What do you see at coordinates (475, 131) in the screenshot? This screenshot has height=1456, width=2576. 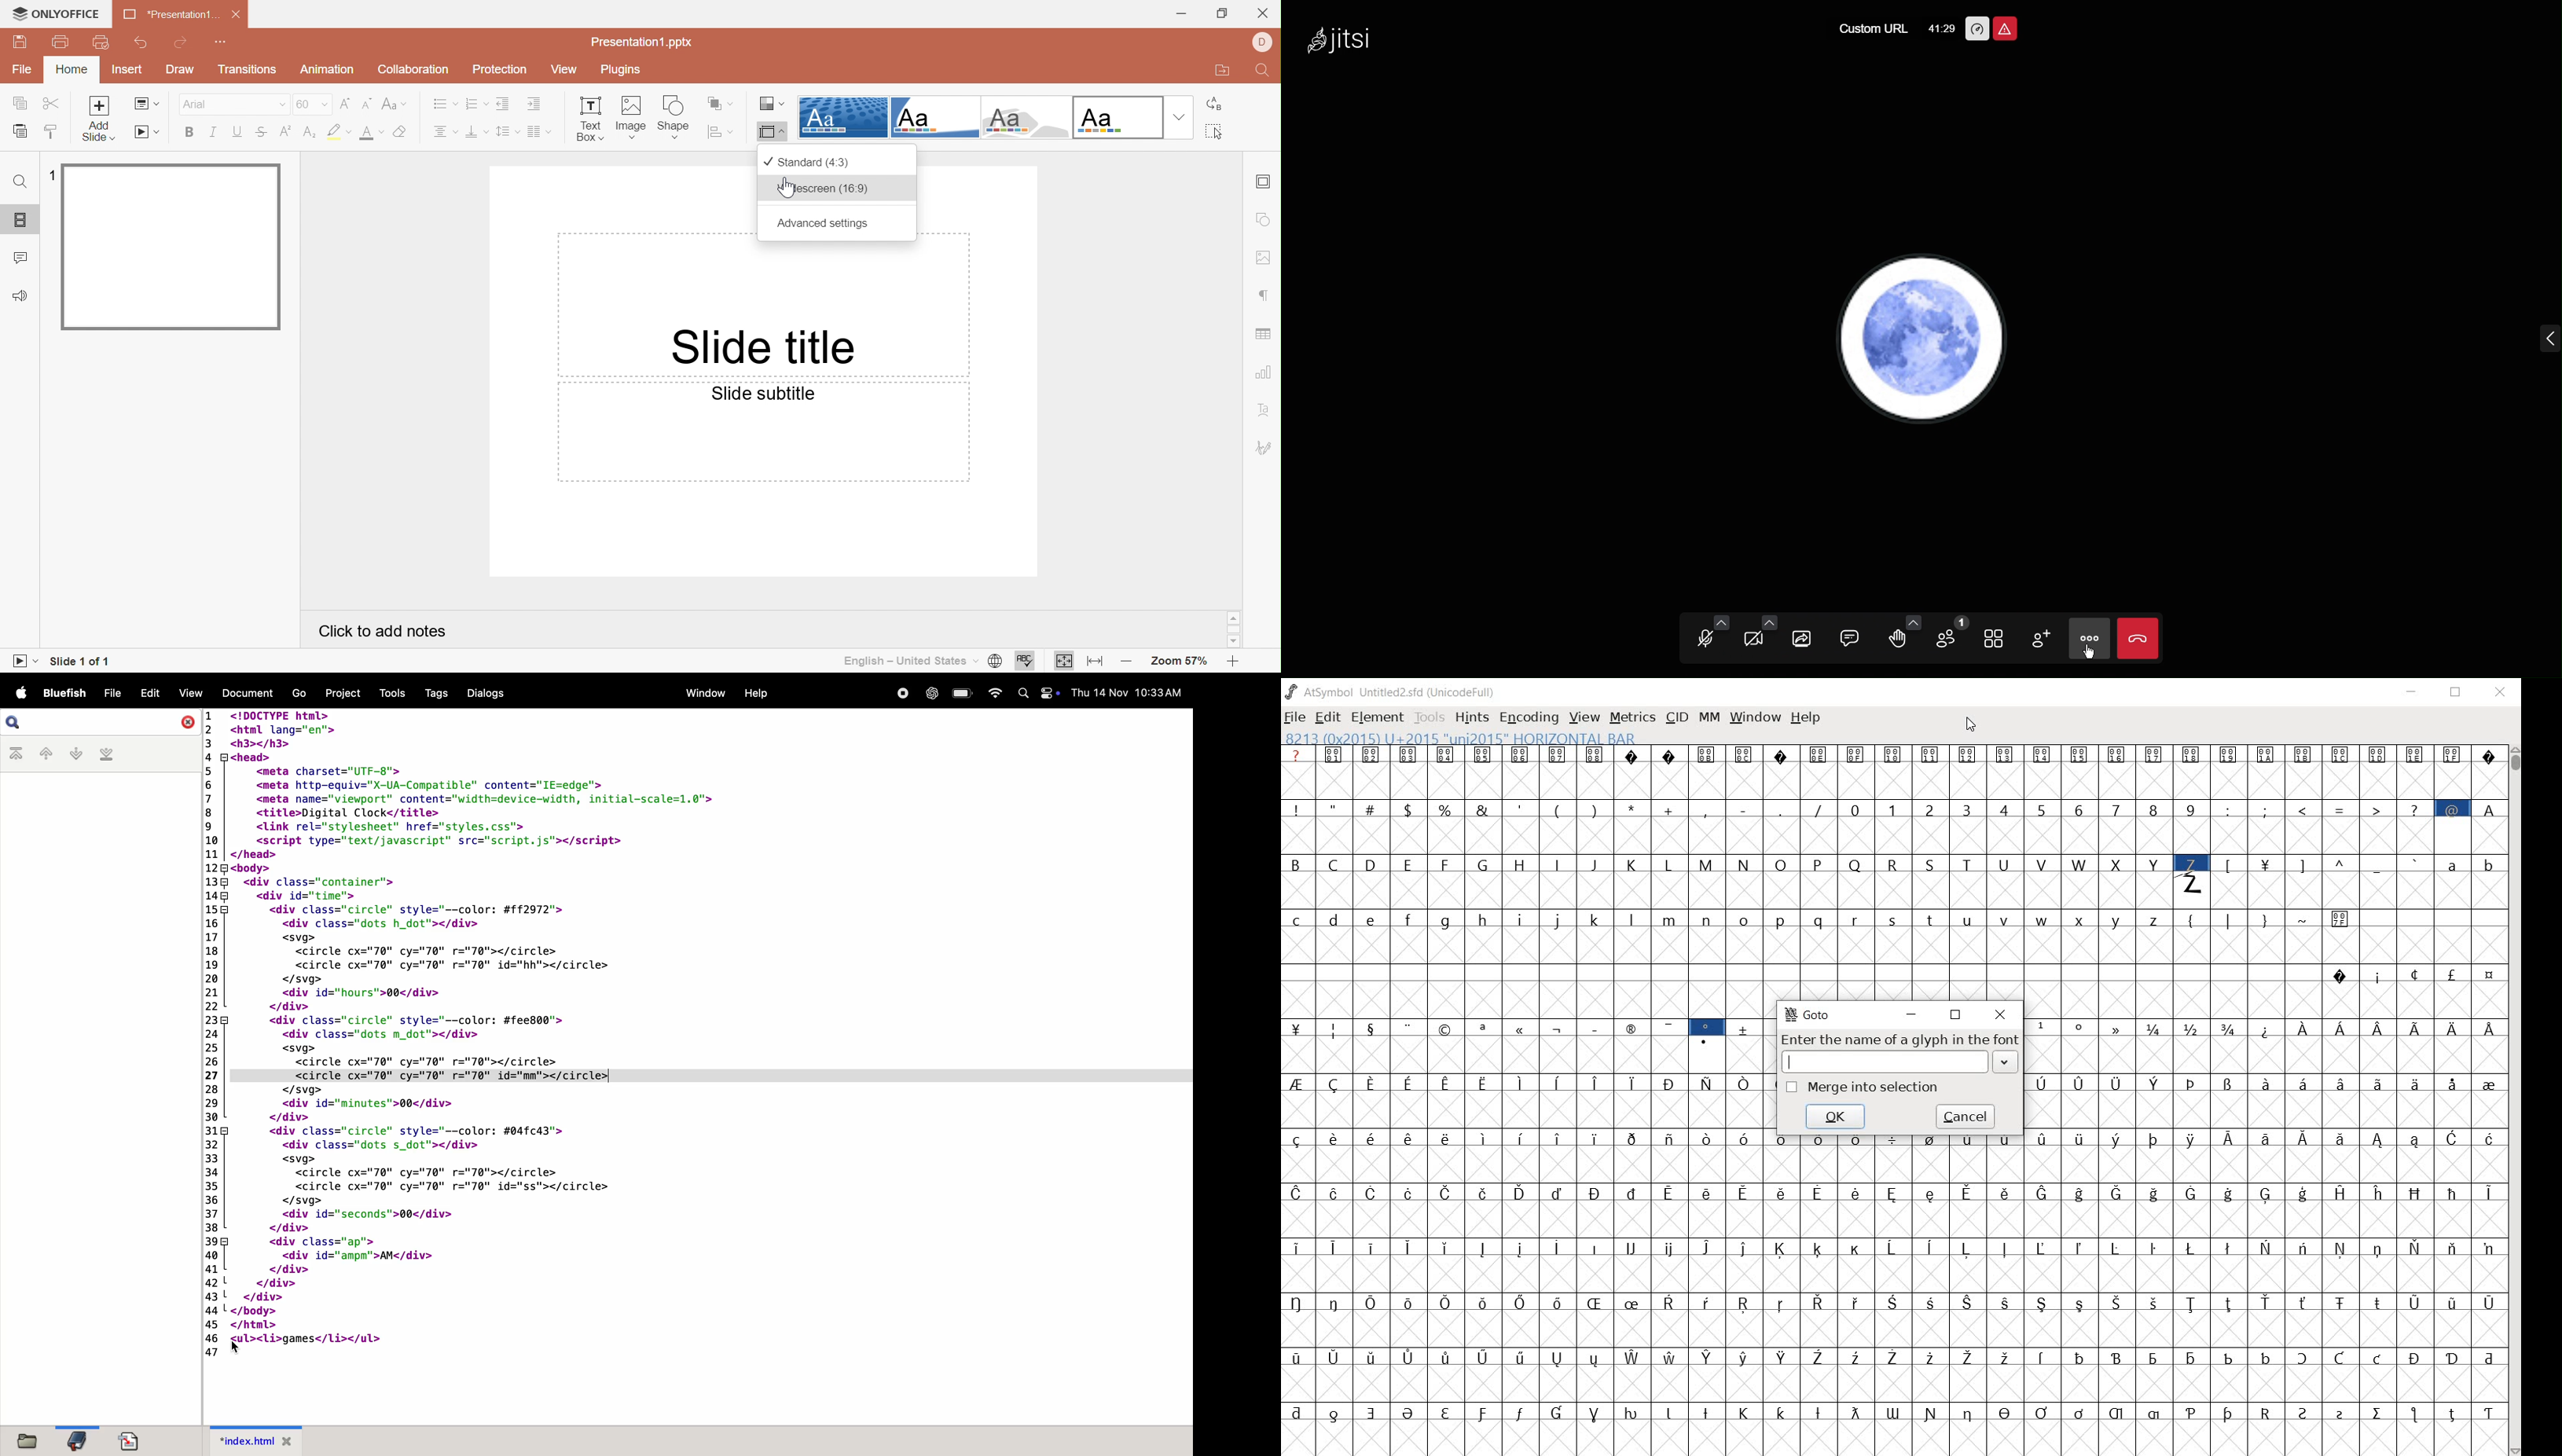 I see `Vertical align` at bounding box center [475, 131].